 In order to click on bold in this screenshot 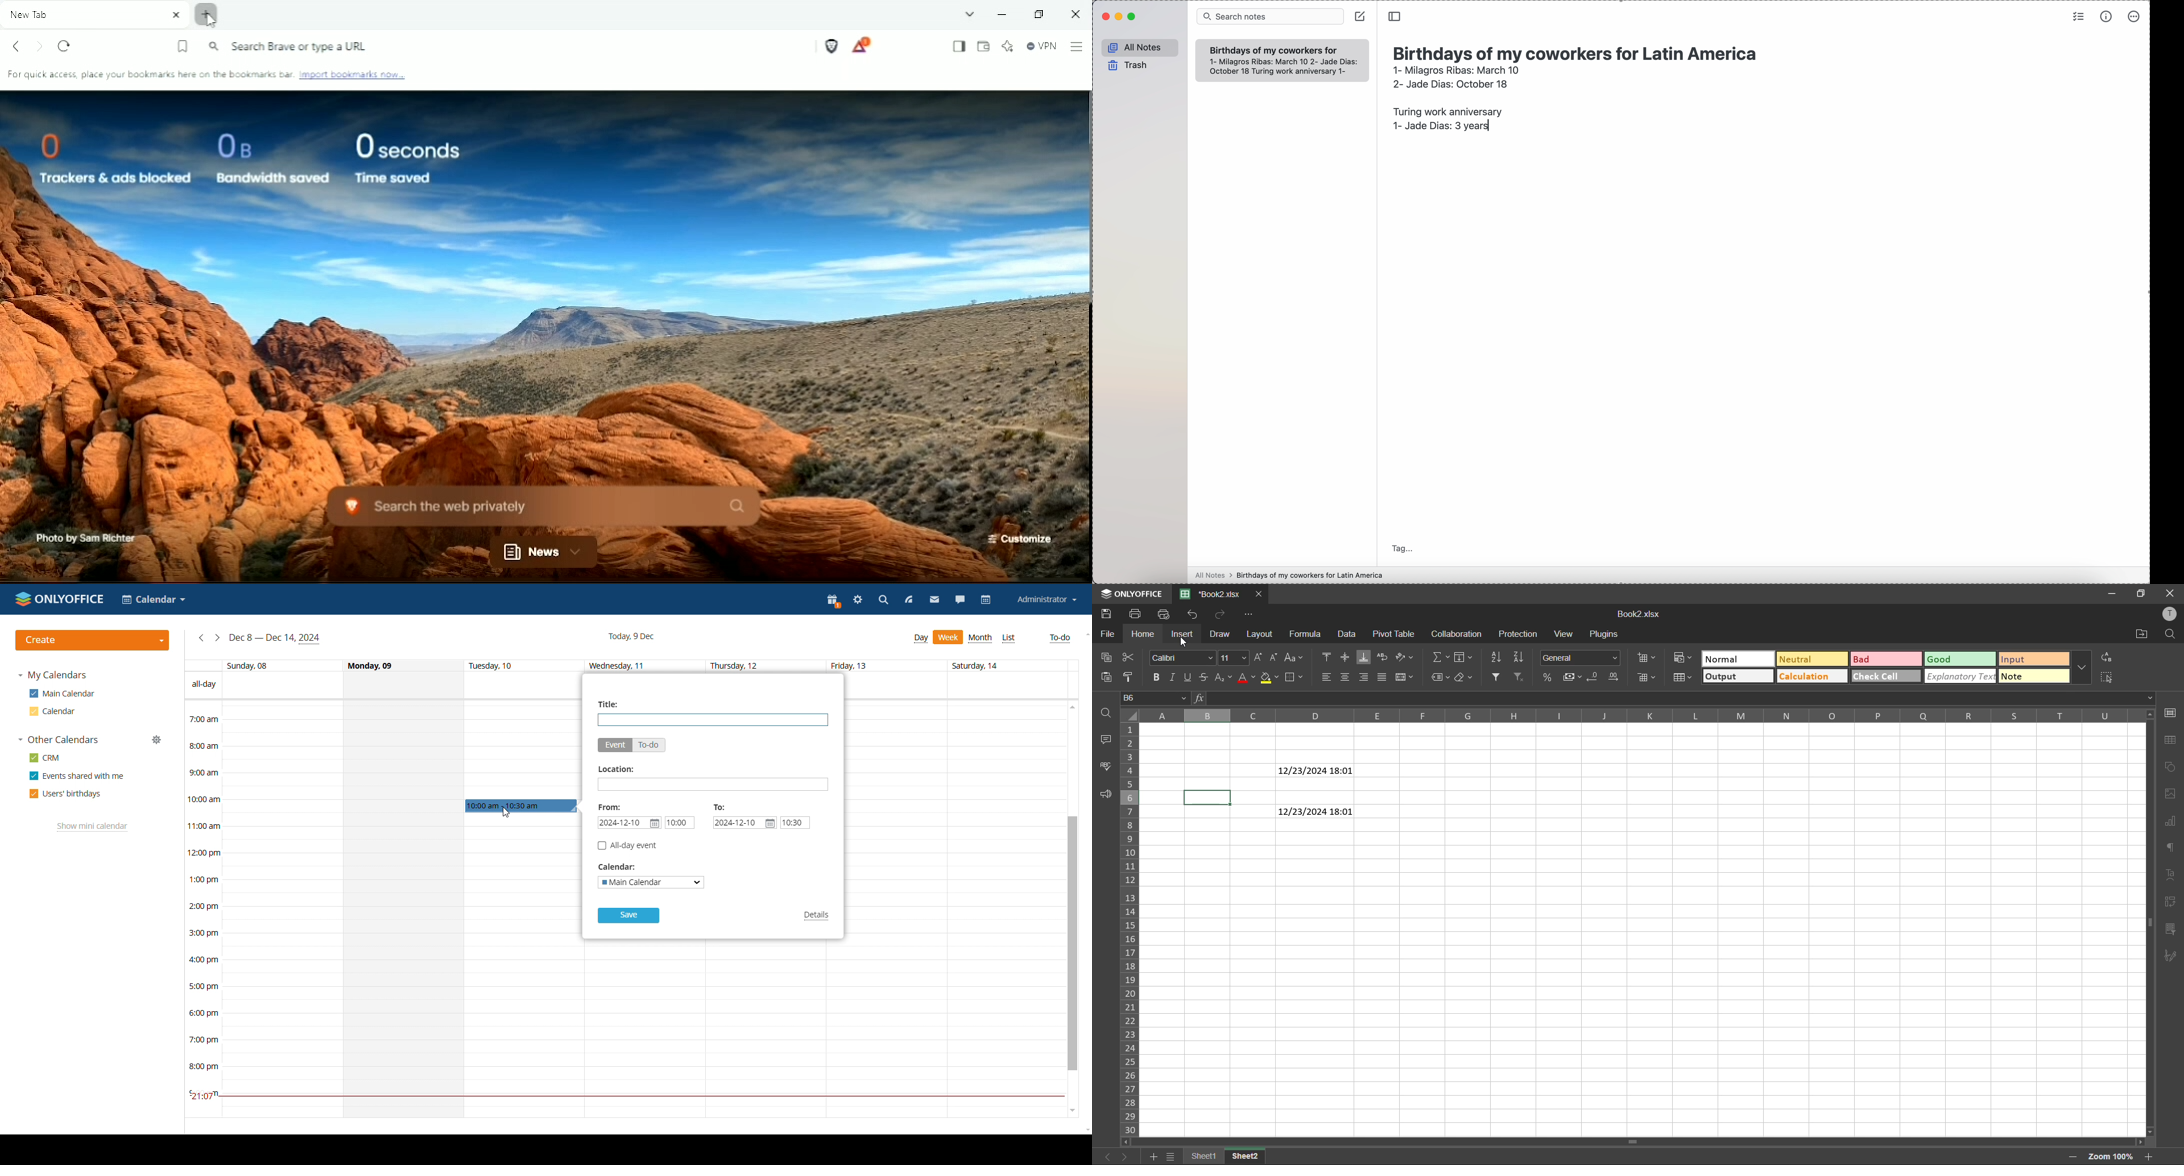, I will do `click(1155, 676)`.